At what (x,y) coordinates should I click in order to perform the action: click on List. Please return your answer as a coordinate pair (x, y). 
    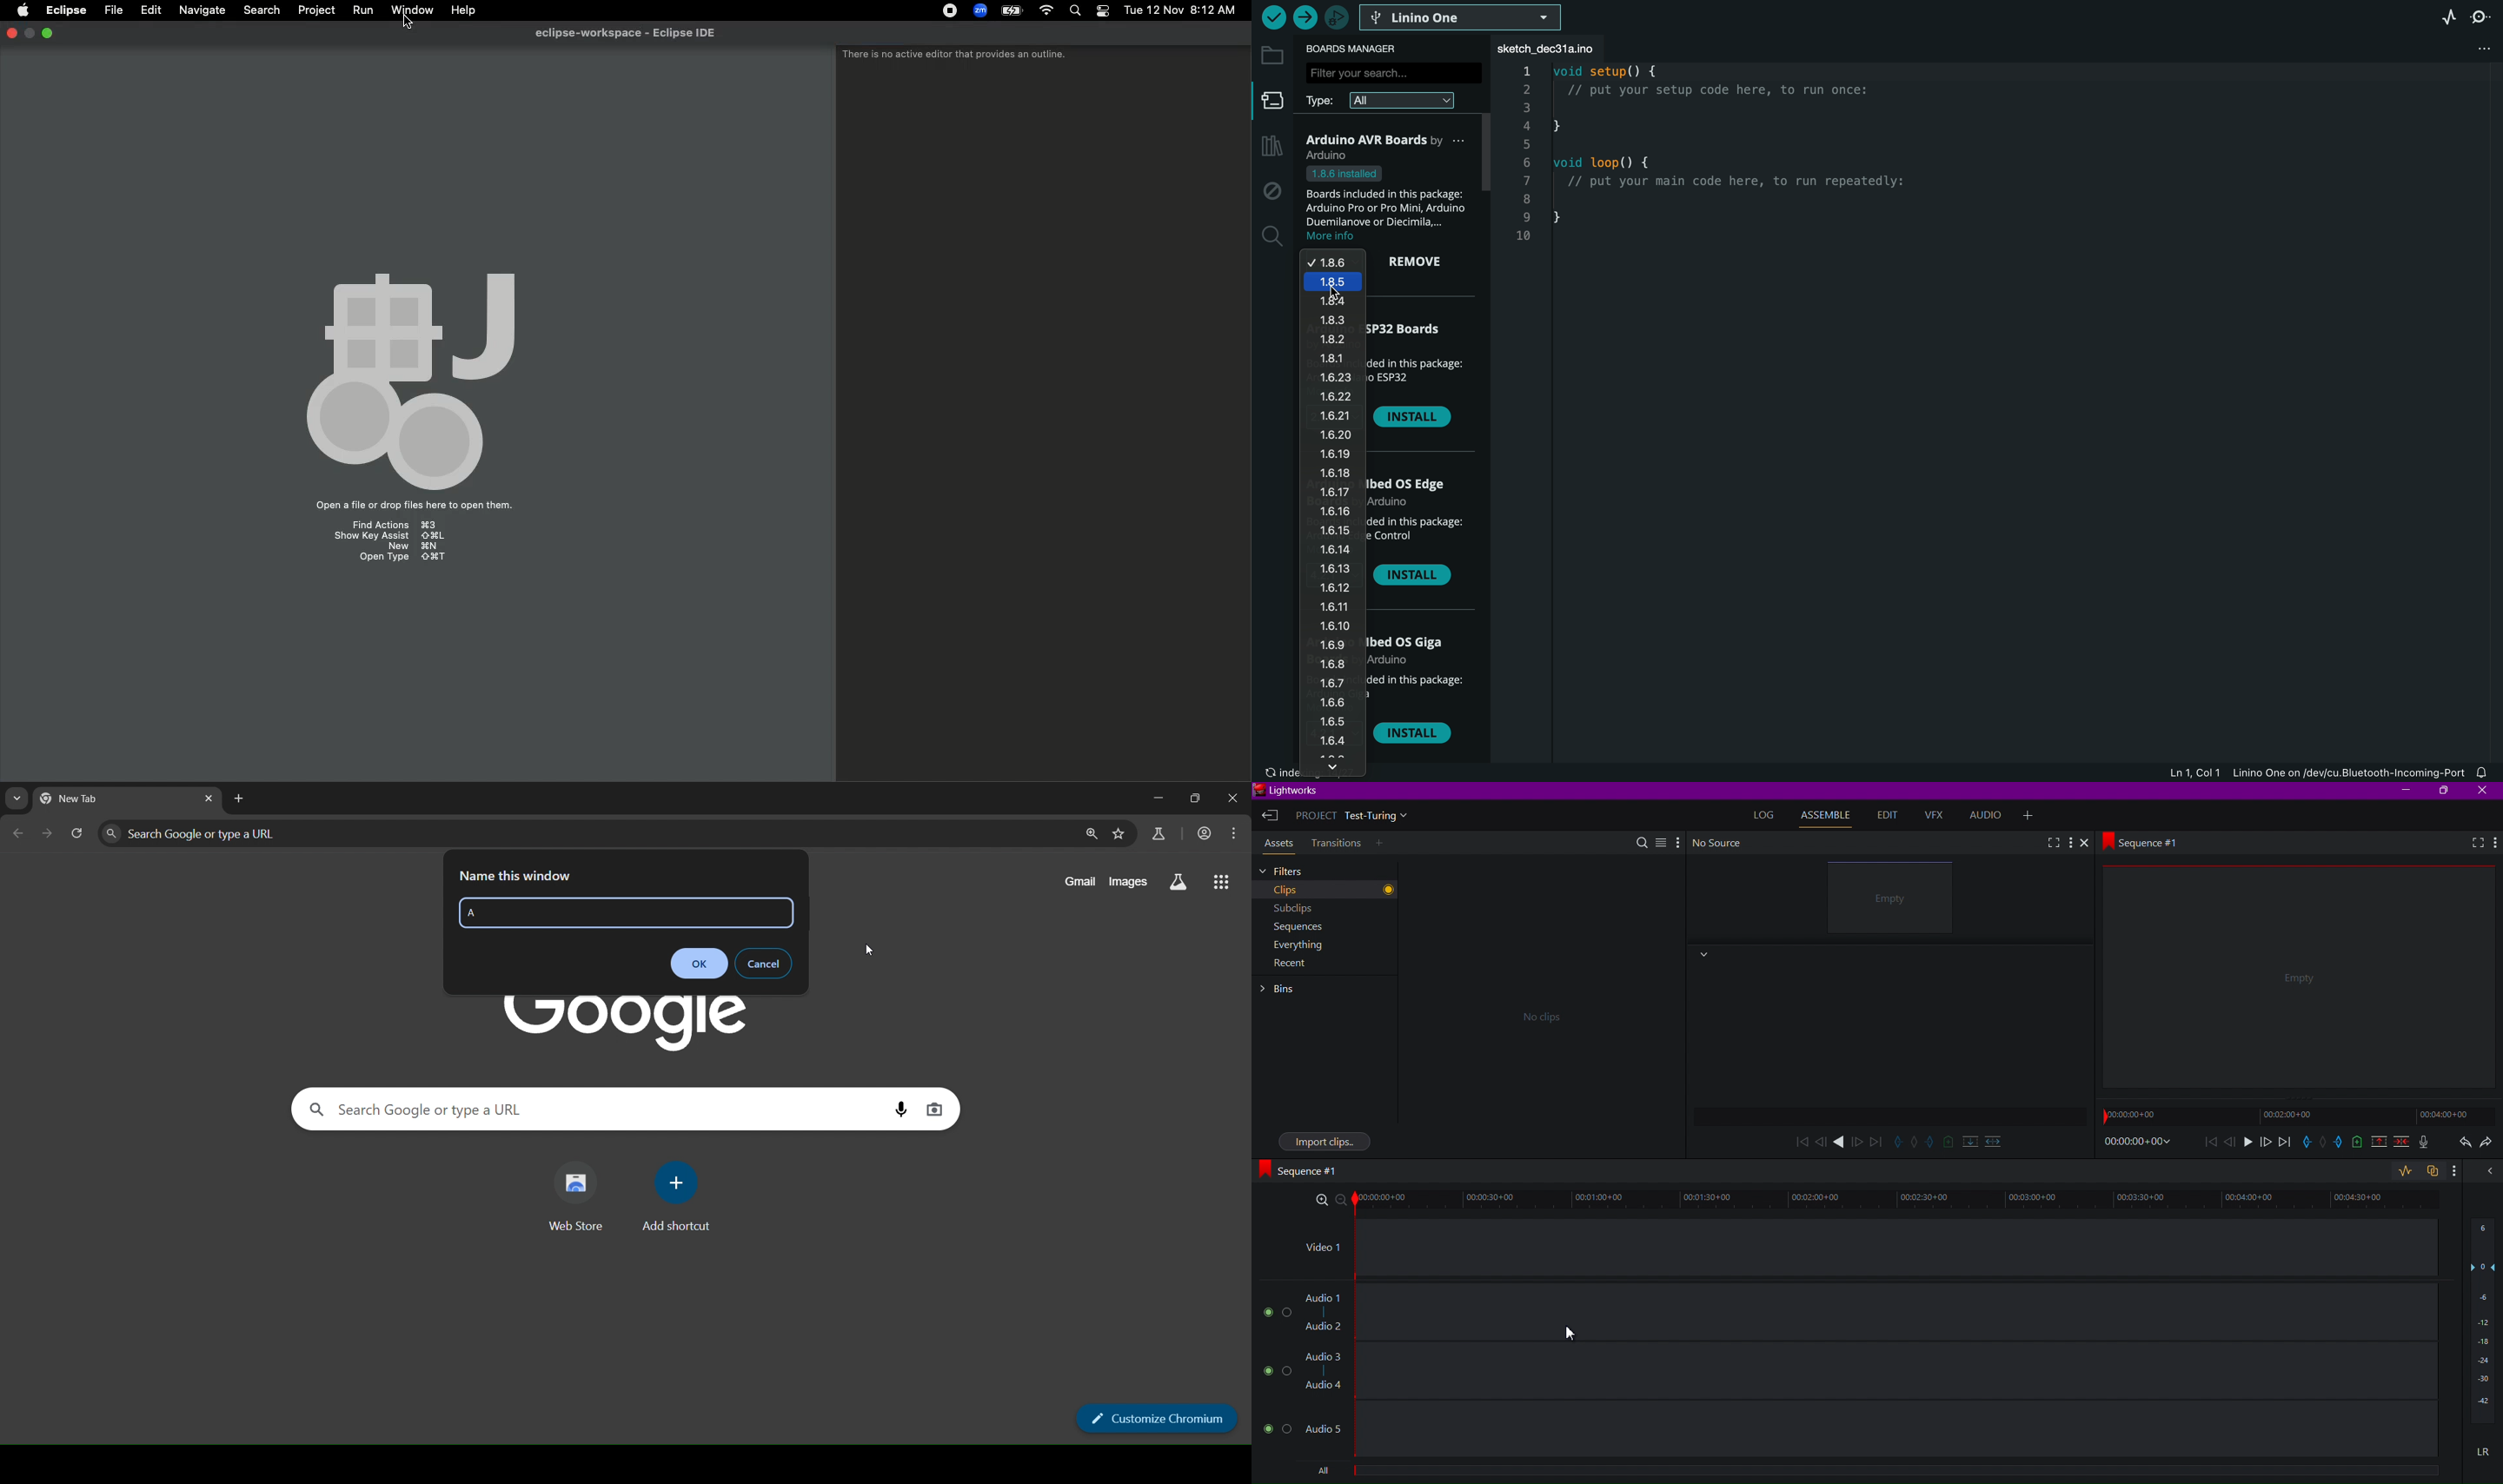
    Looking at the image, I should click on (1660, 841).